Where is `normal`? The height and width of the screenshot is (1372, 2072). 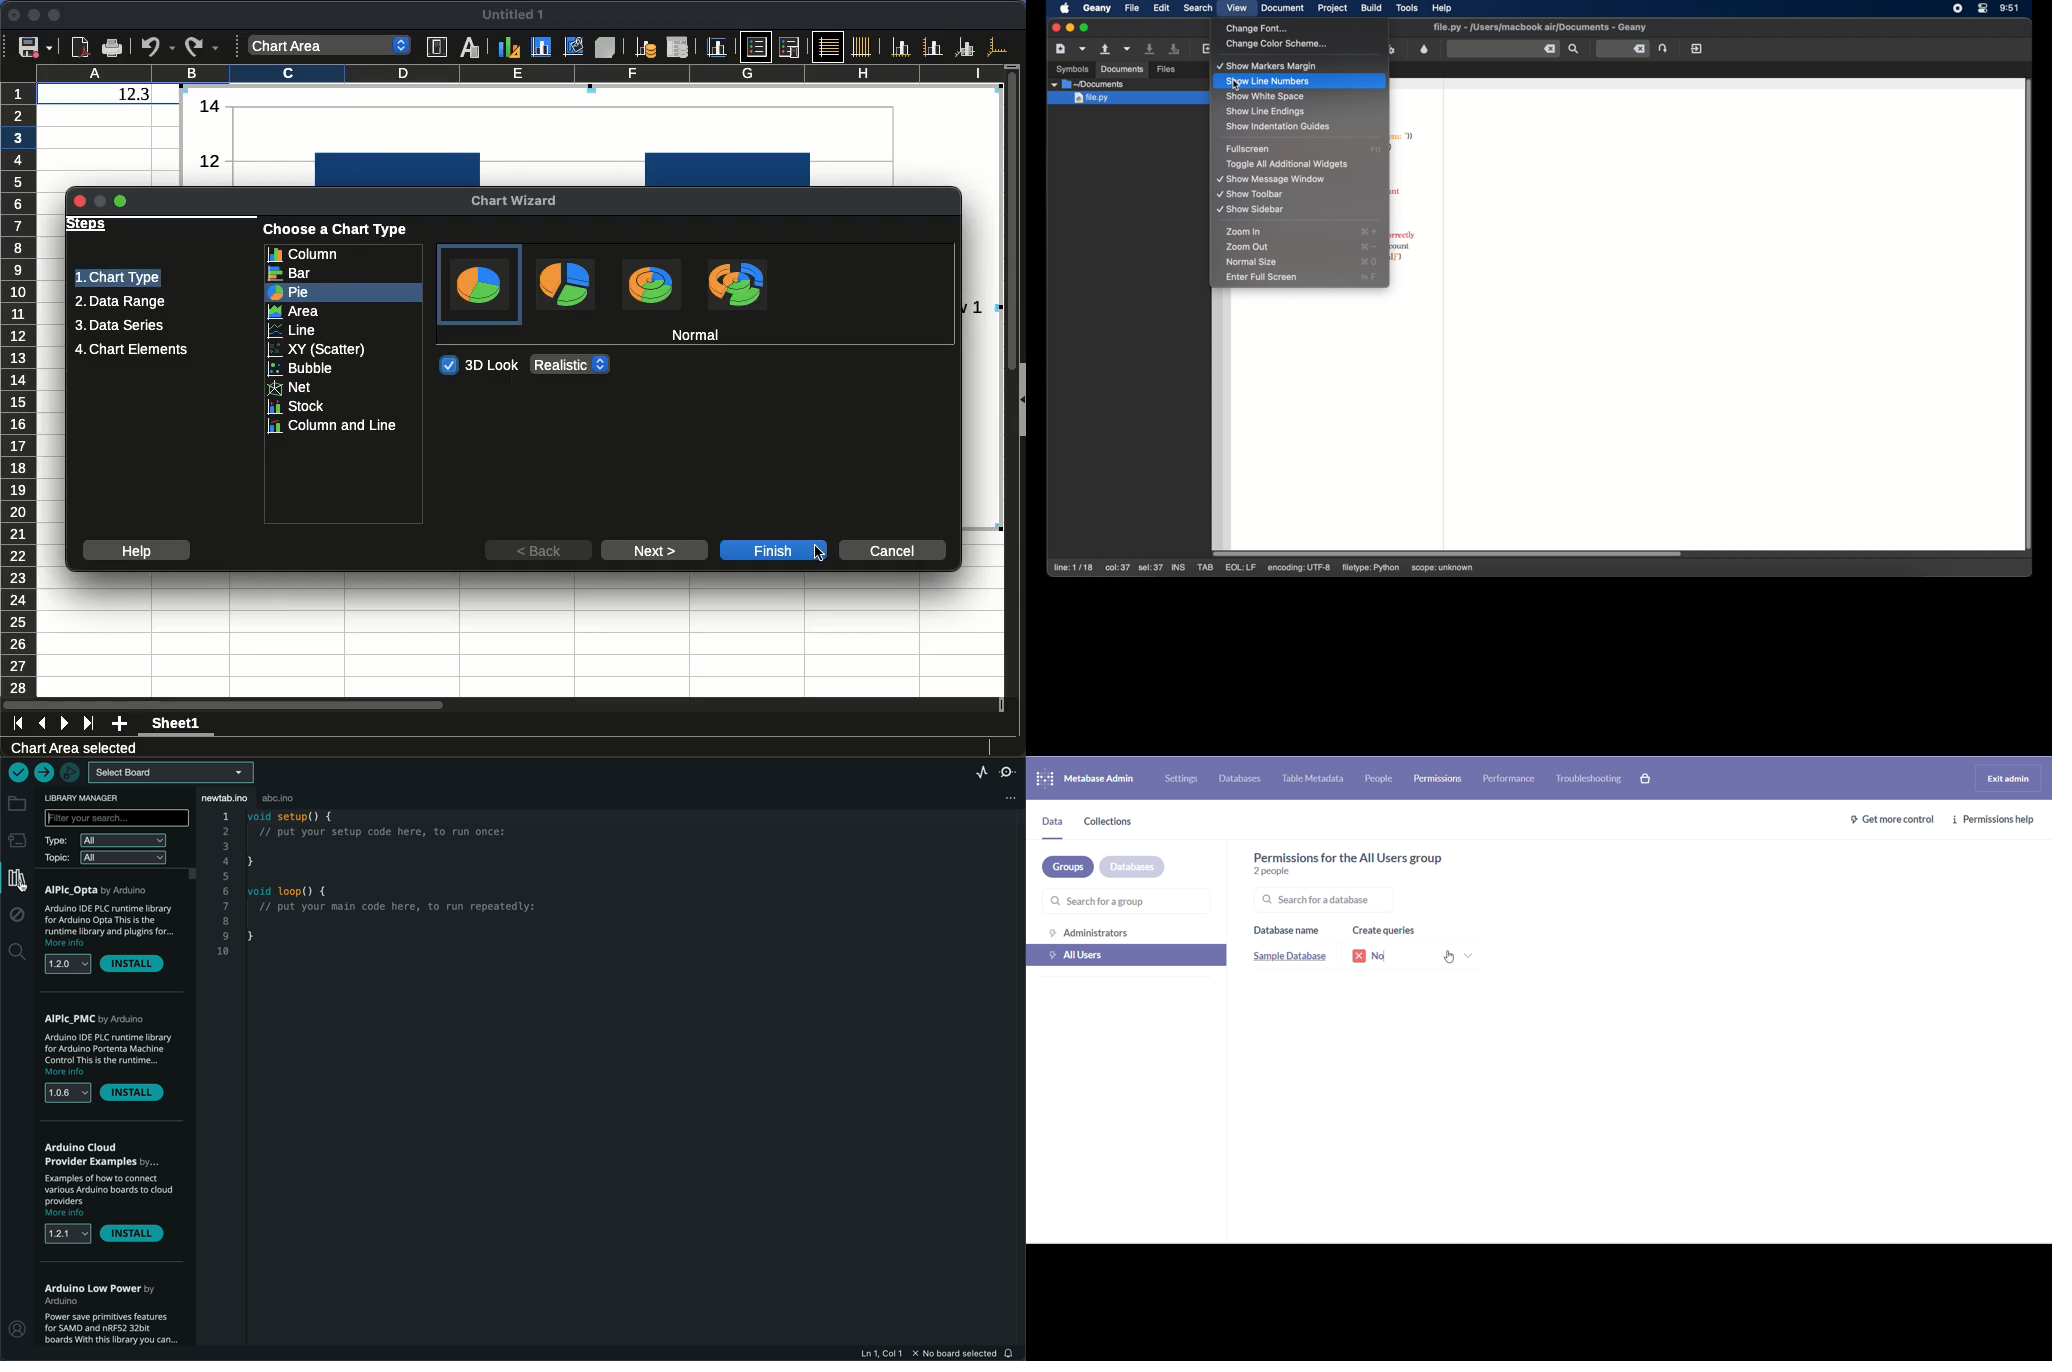 normal is located at coordinates (696, 334).